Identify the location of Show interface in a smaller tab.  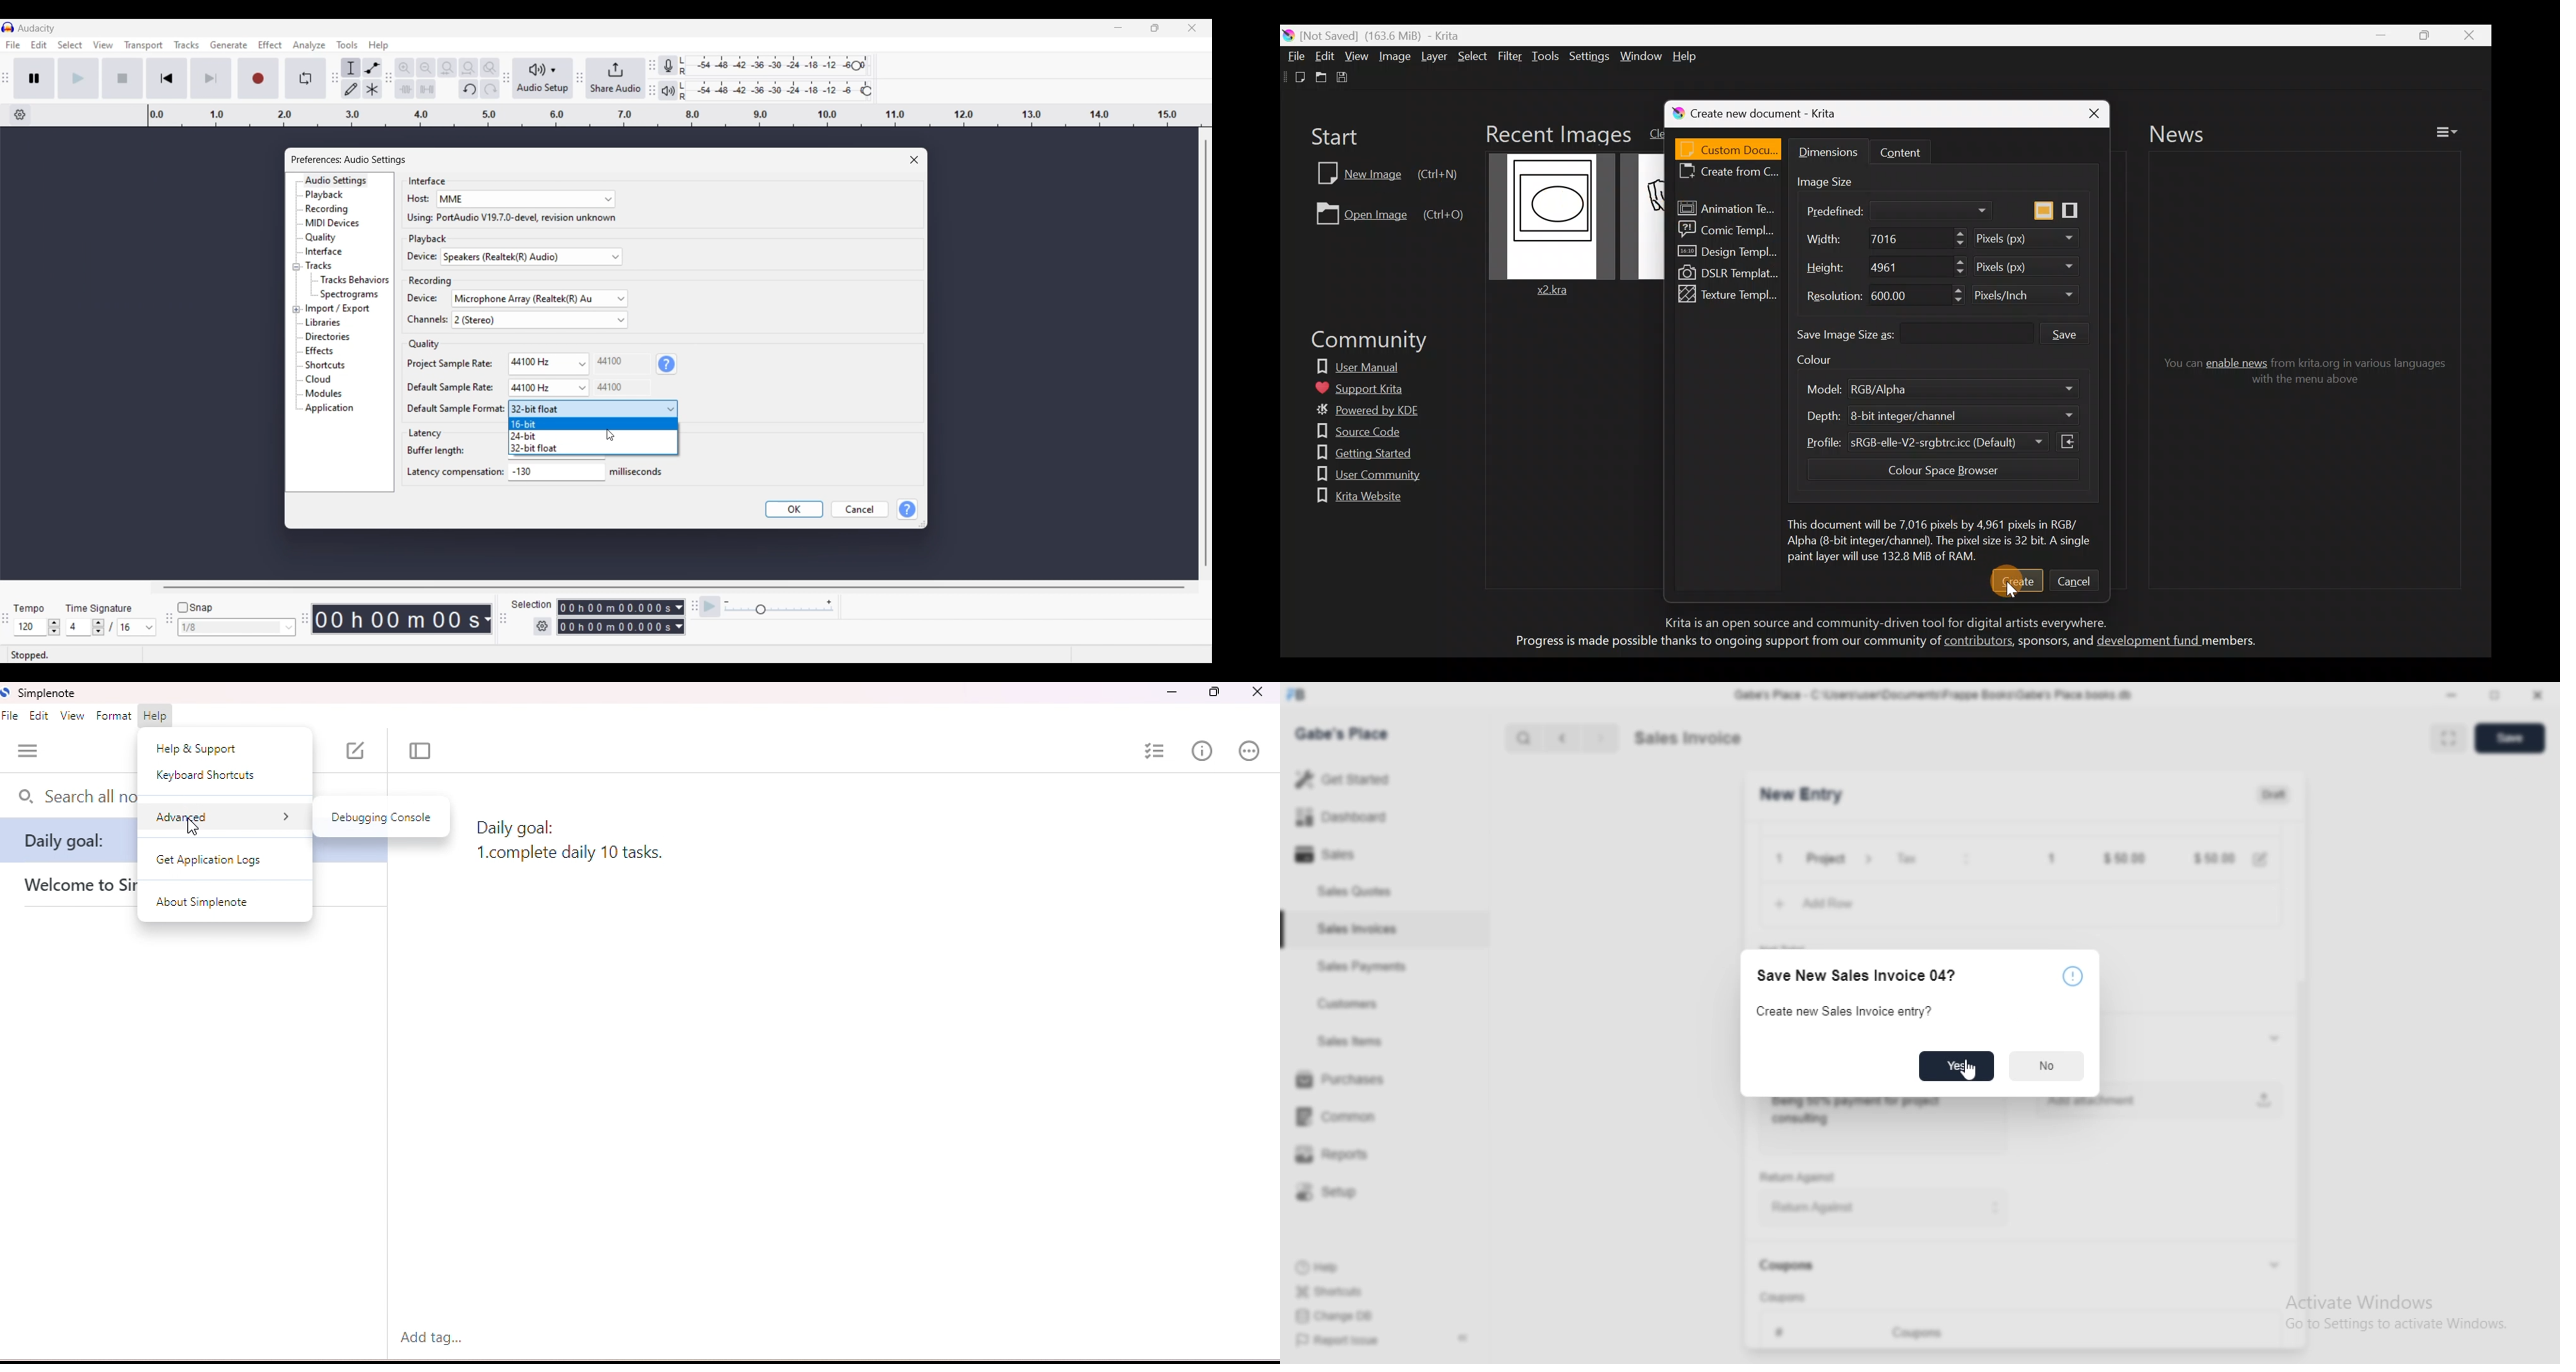
(1155, 28).